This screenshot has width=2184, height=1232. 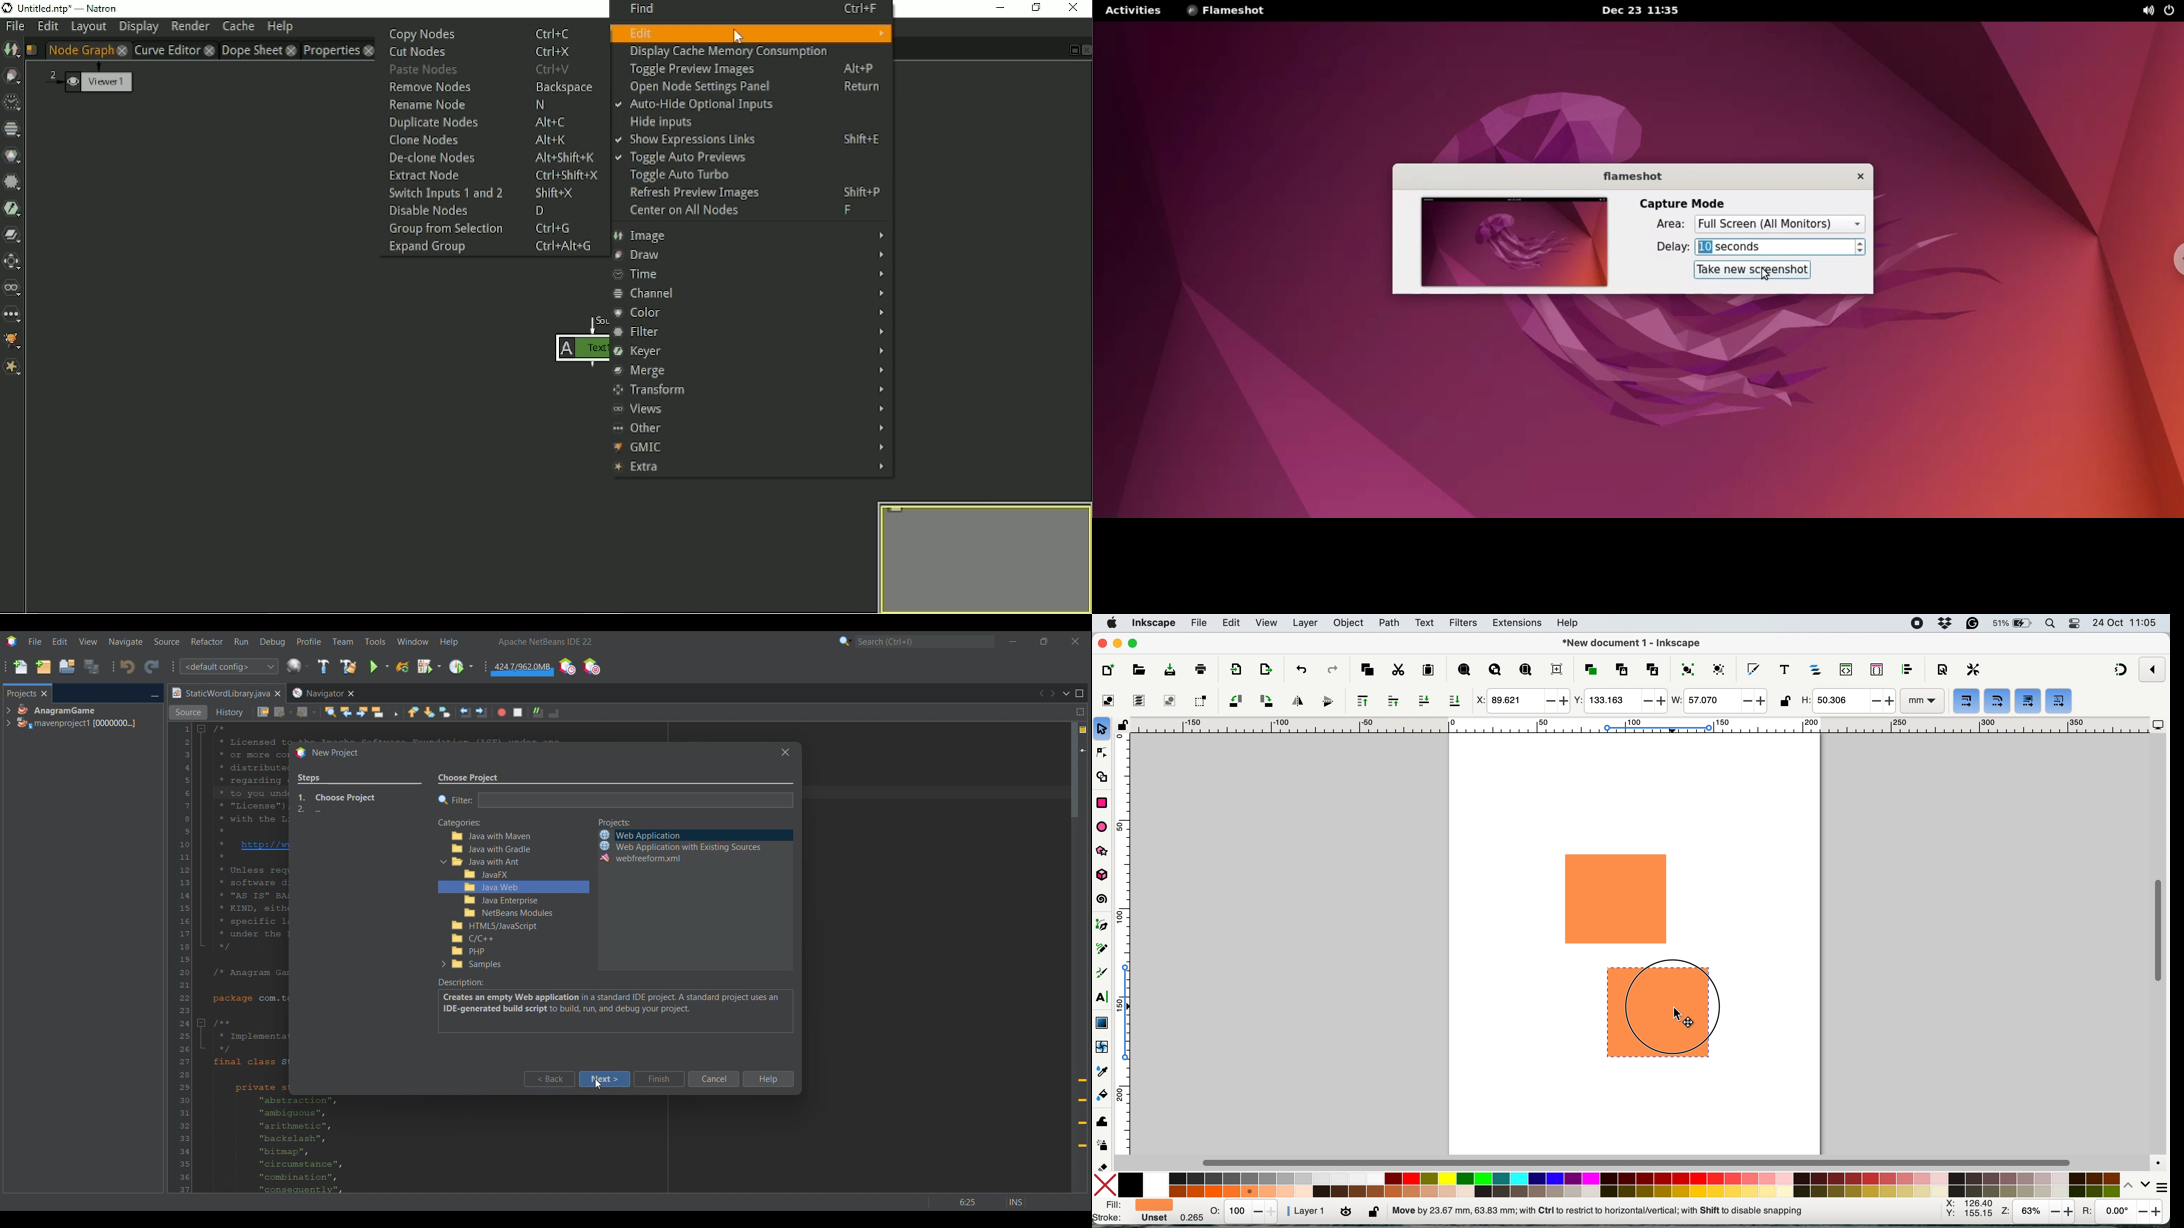 What do you see at coordinates (1817, 669) in the screenshot?
I see `layers and objects` at bounding box center [1817, 669].